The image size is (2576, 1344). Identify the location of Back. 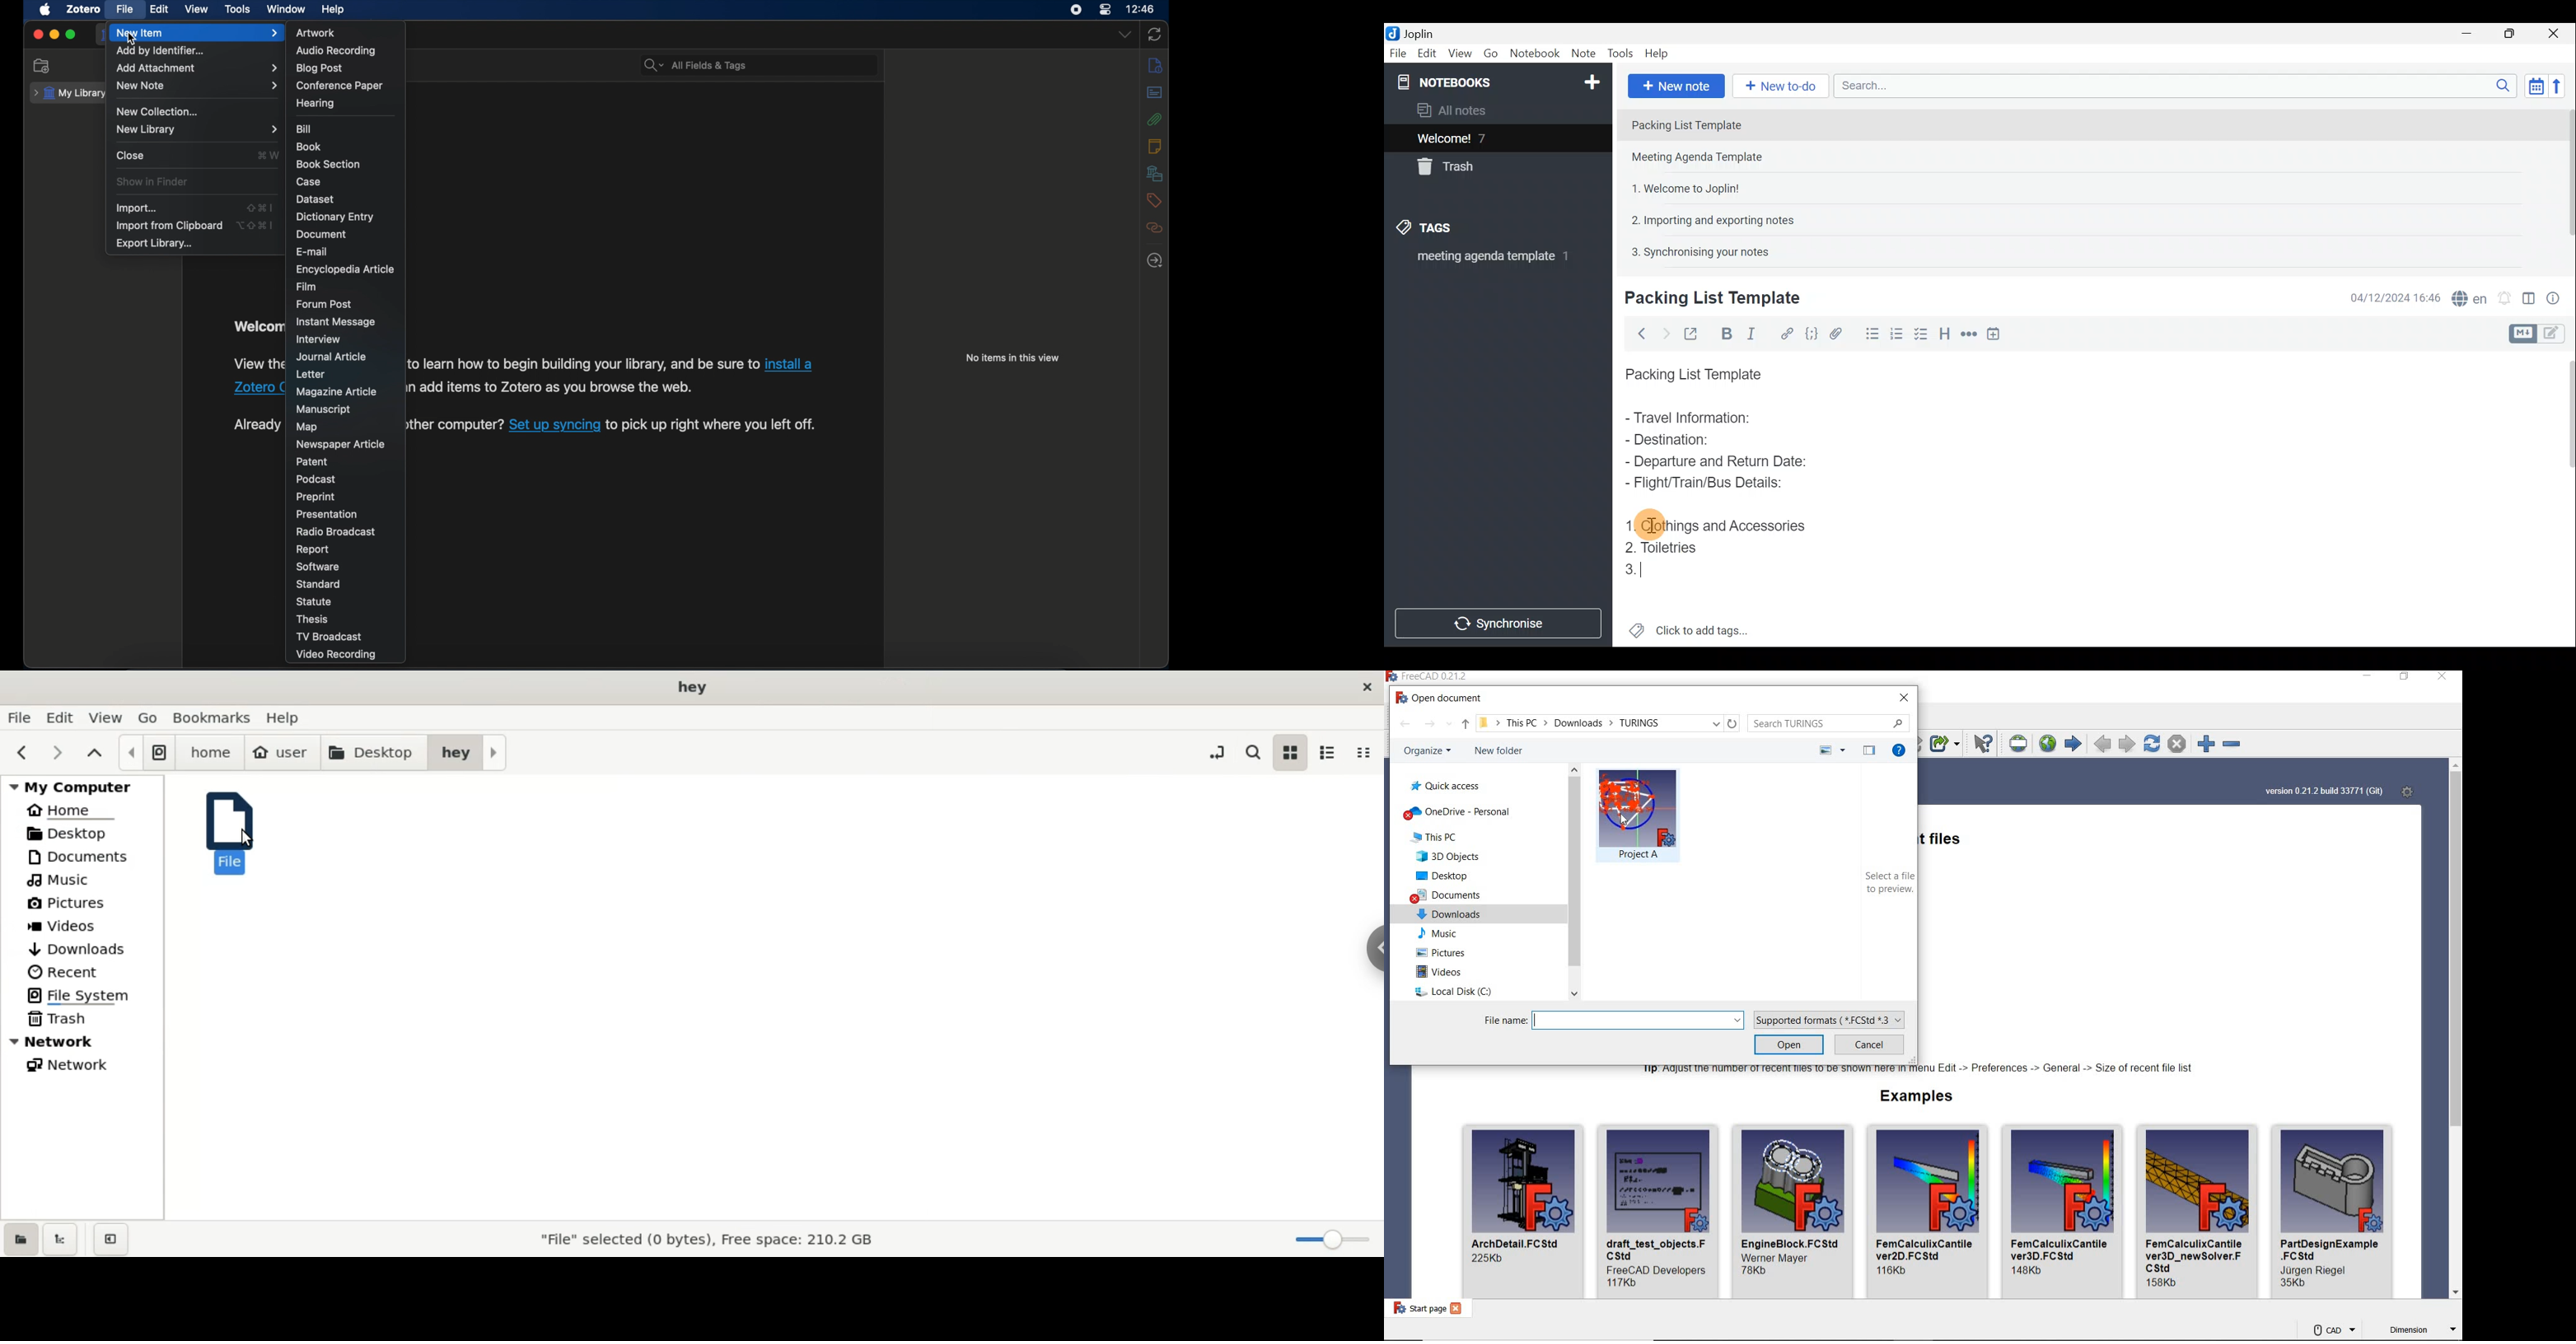
(1639, 333).